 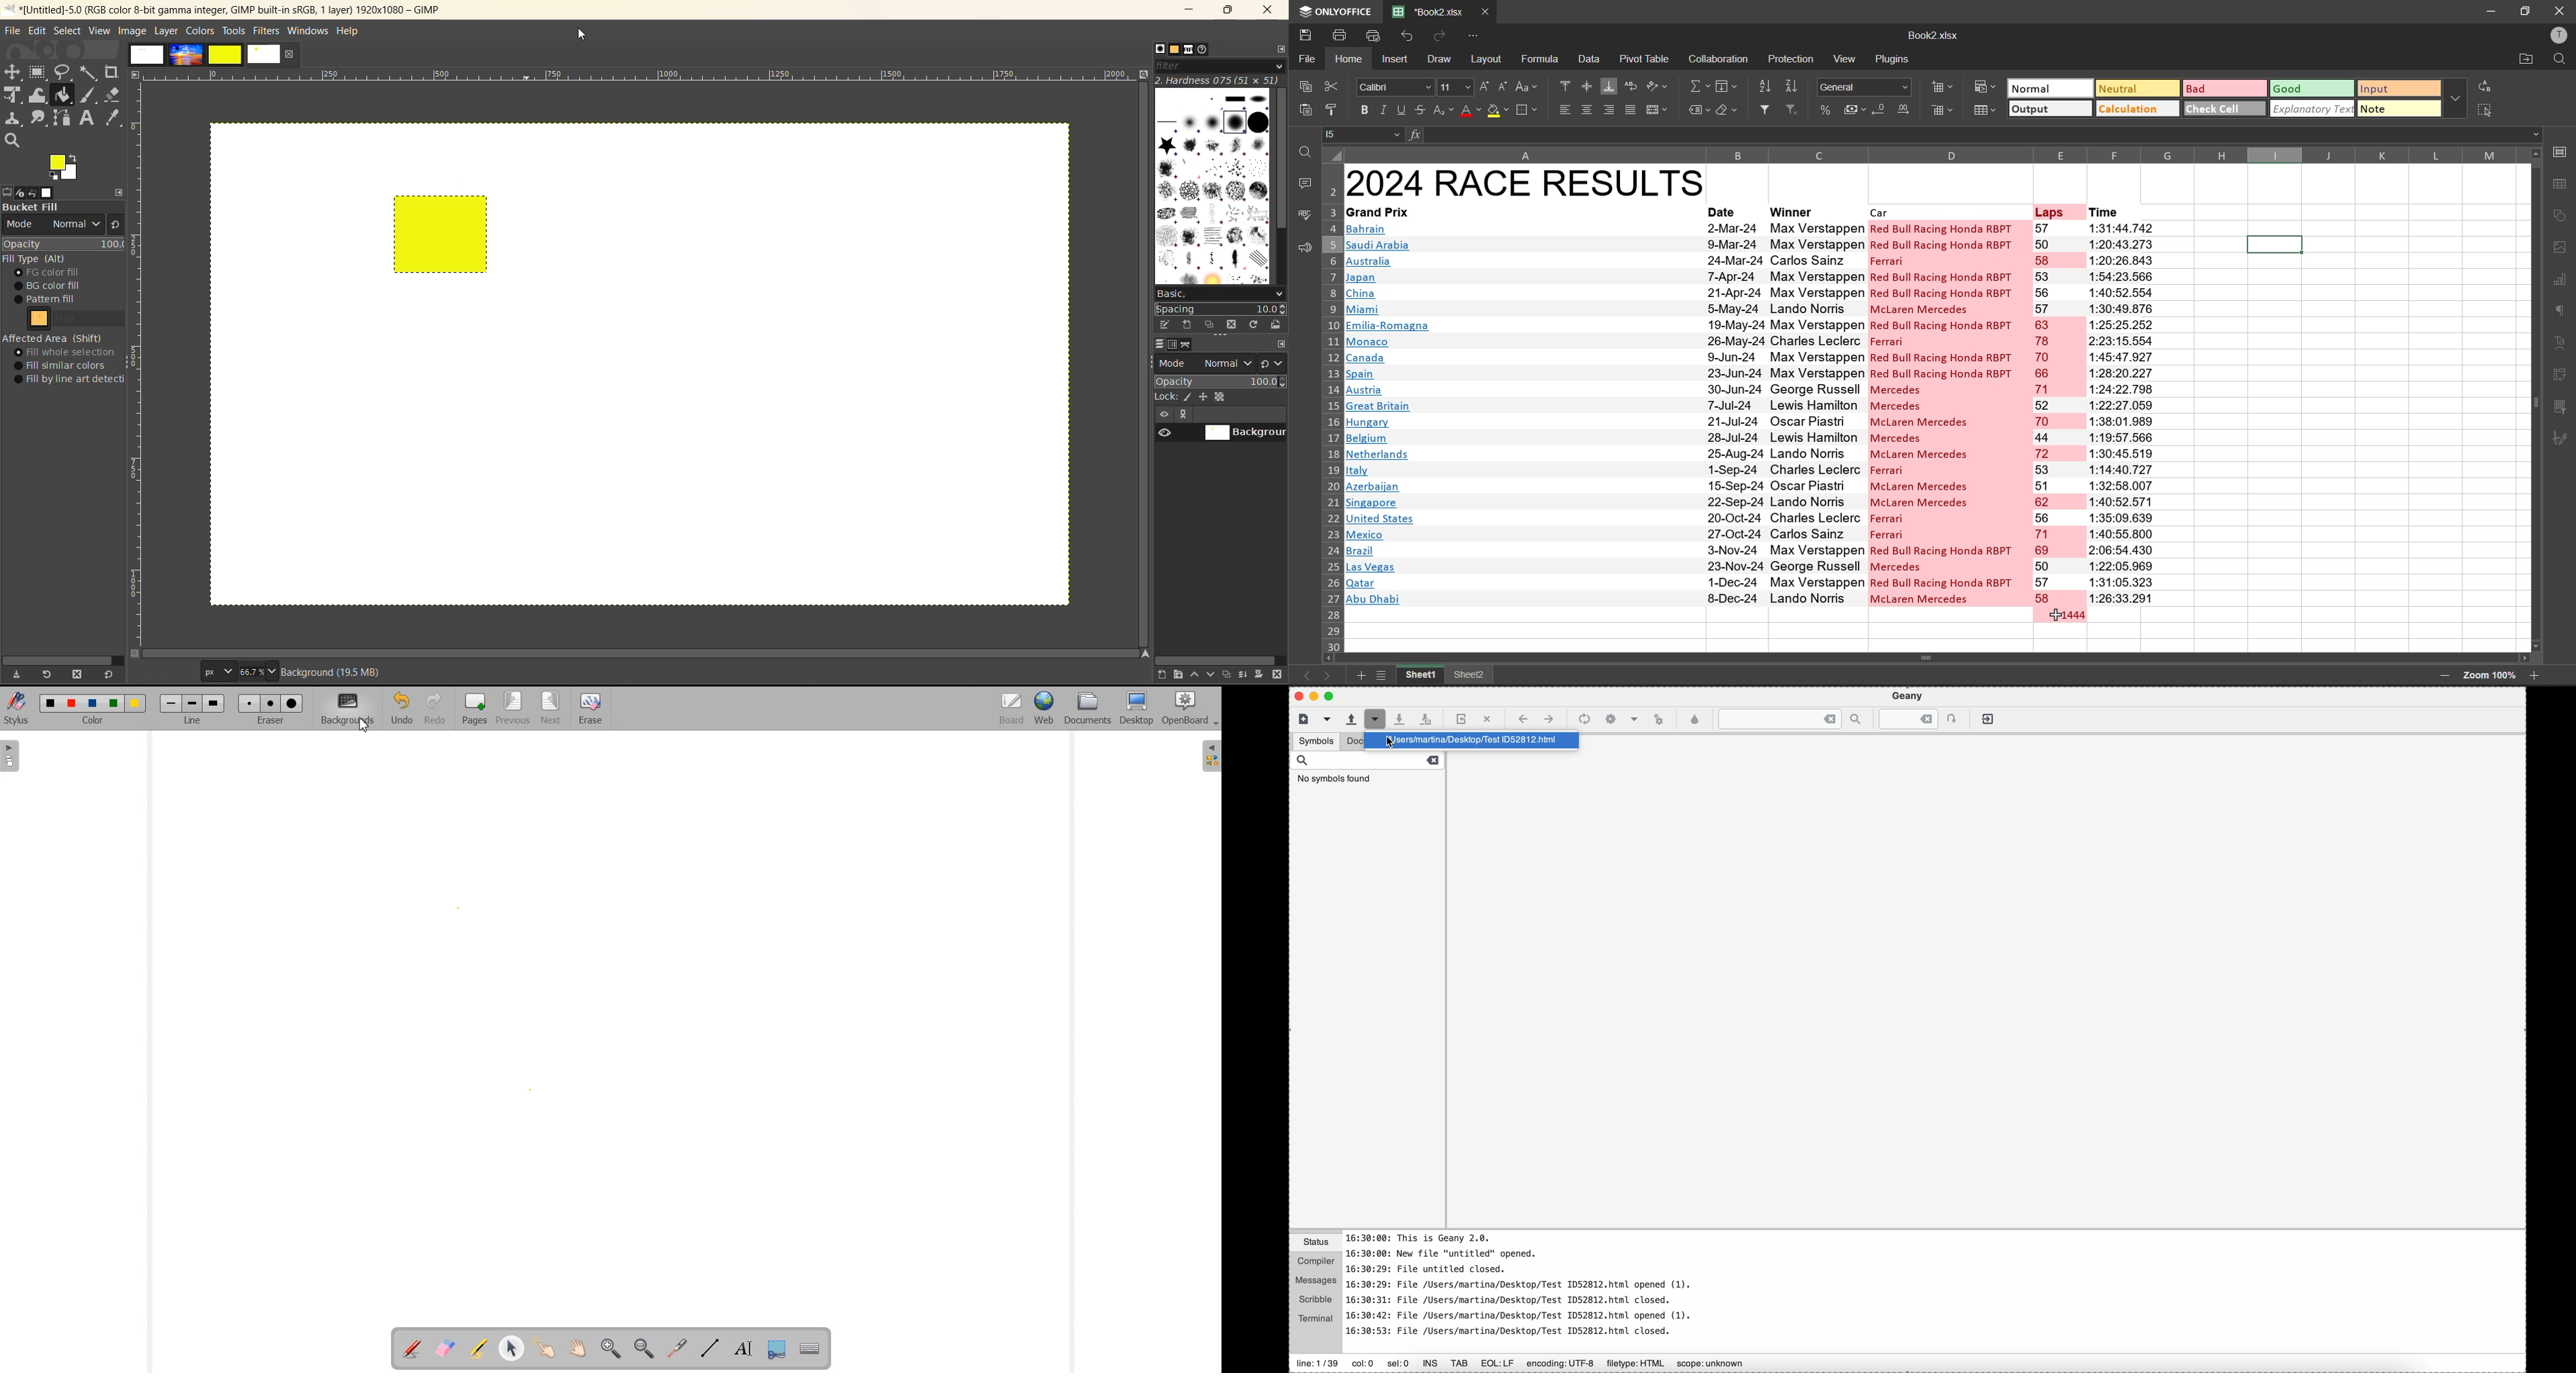 What do you see at coordinates (1398, 60) in the screenshot?
I see `insert` at bounding box center [1398, 60].